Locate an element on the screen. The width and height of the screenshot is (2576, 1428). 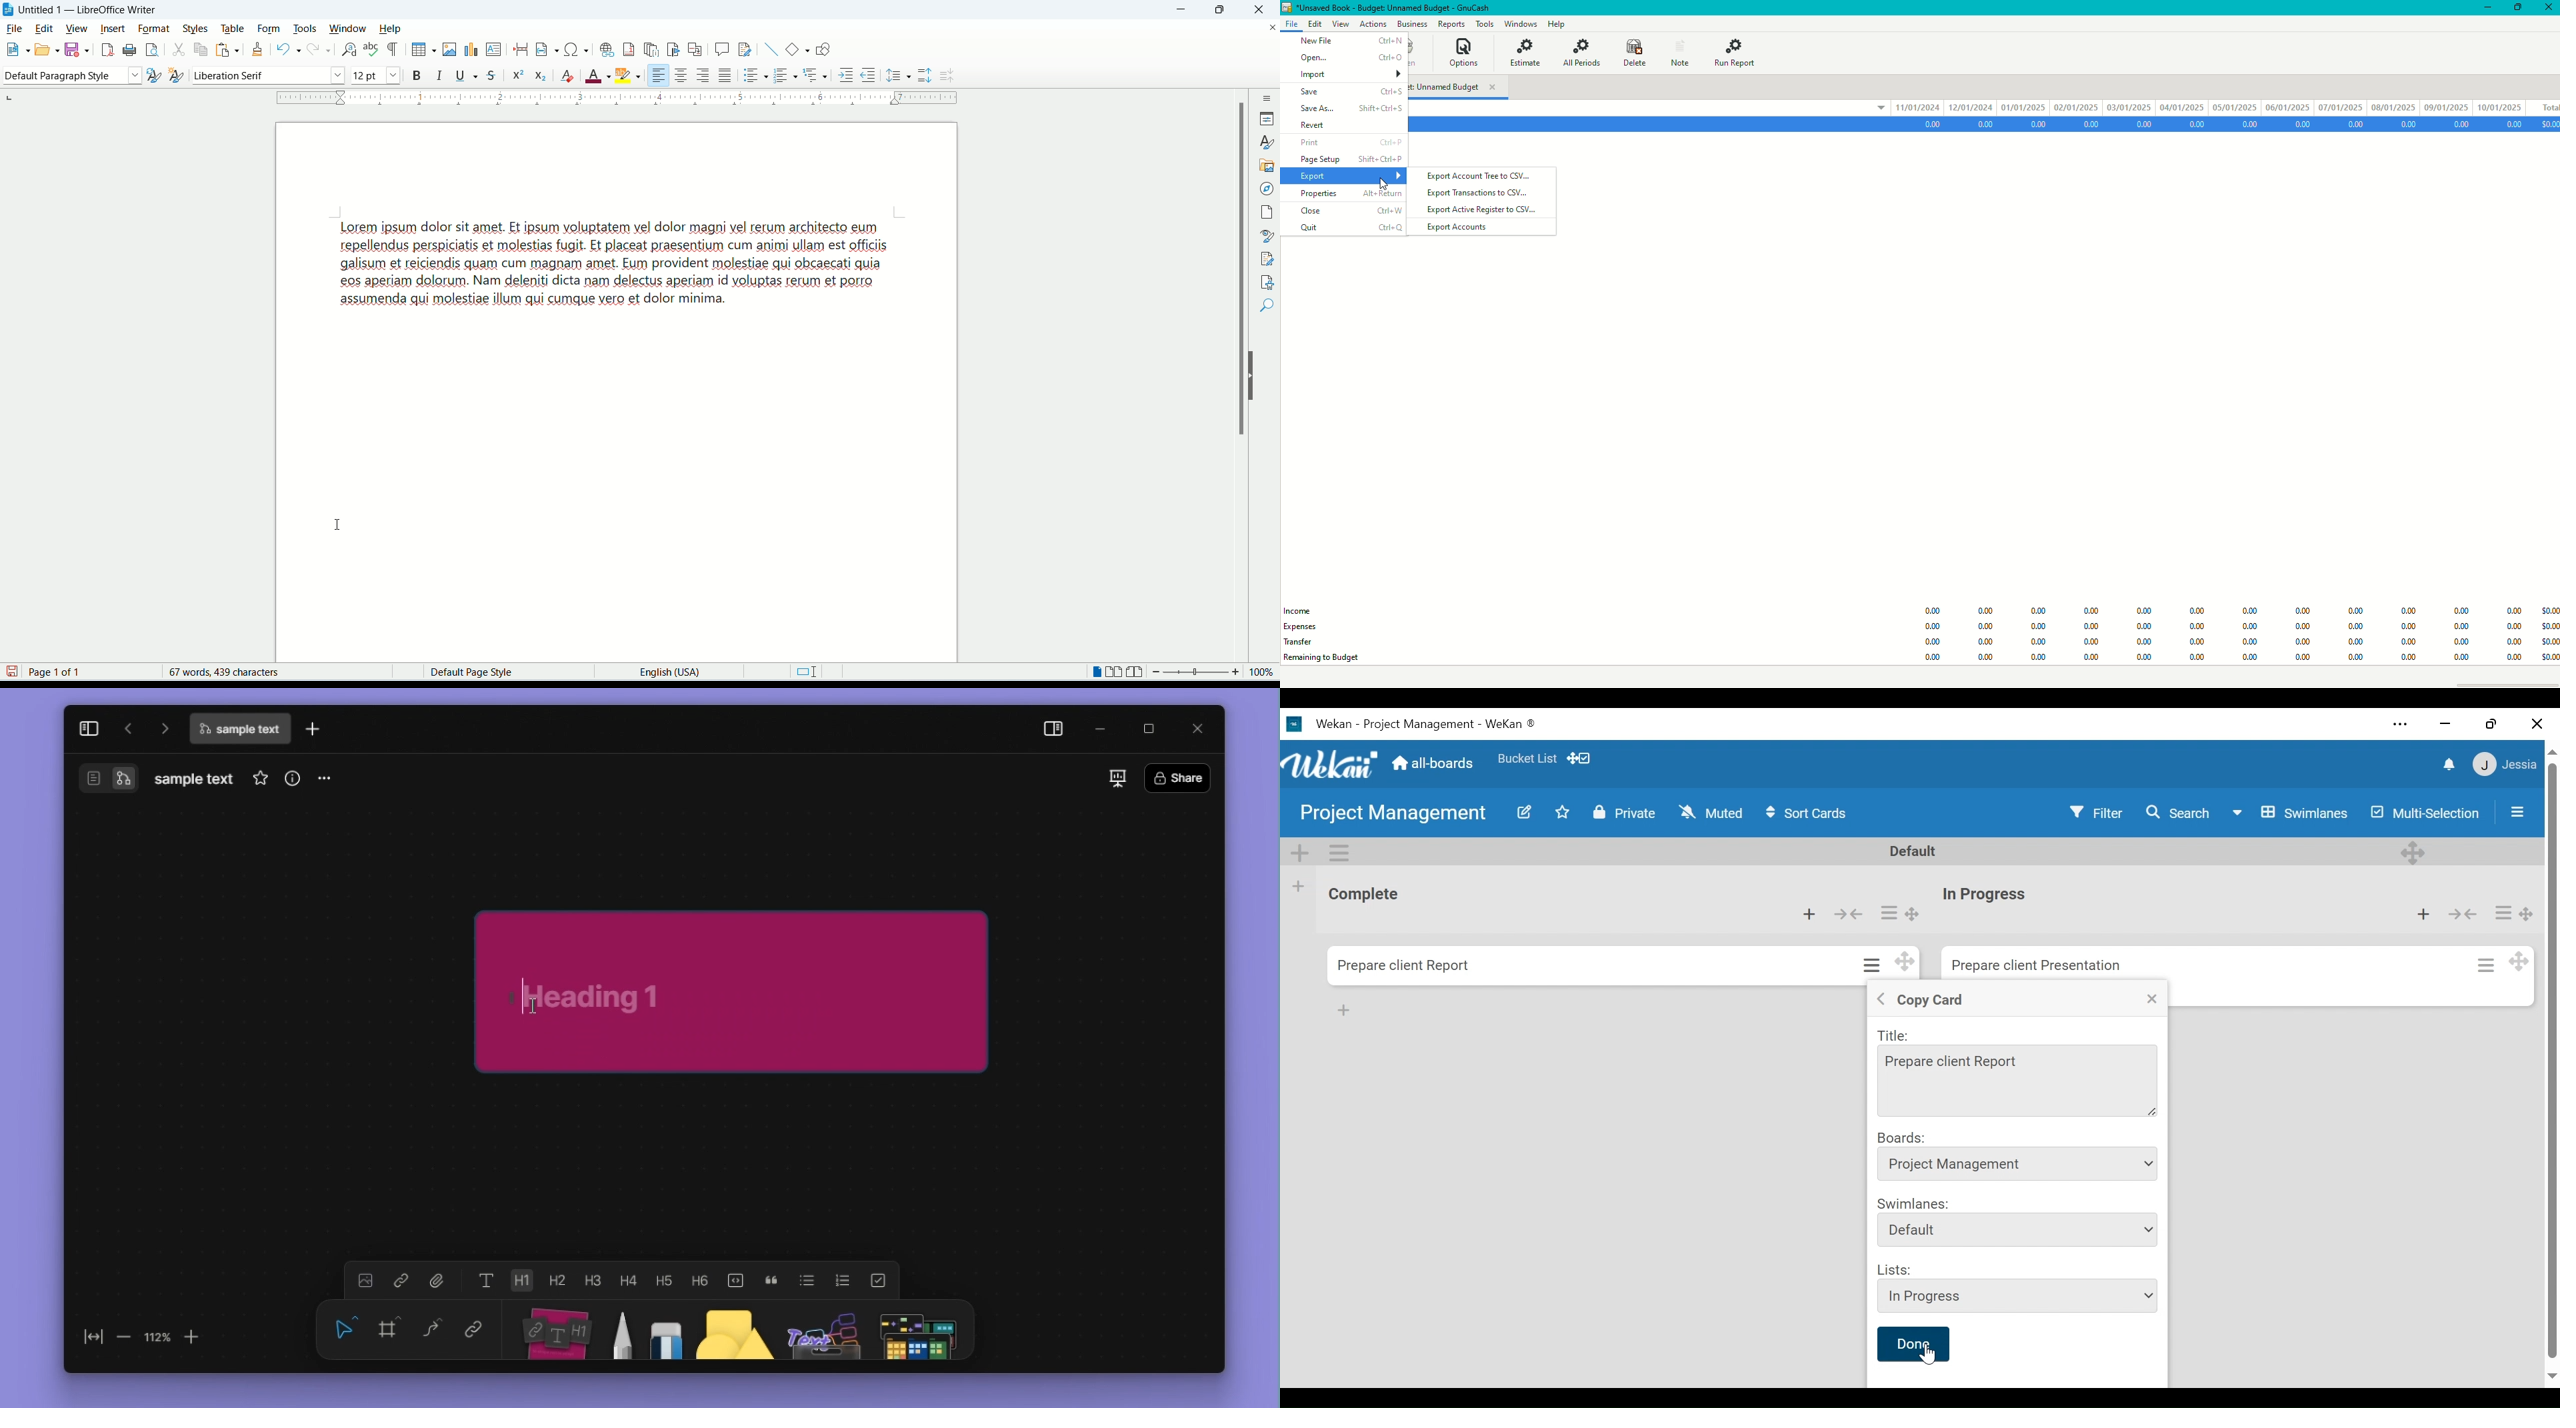
new tab is located at coordinates (313, 728).